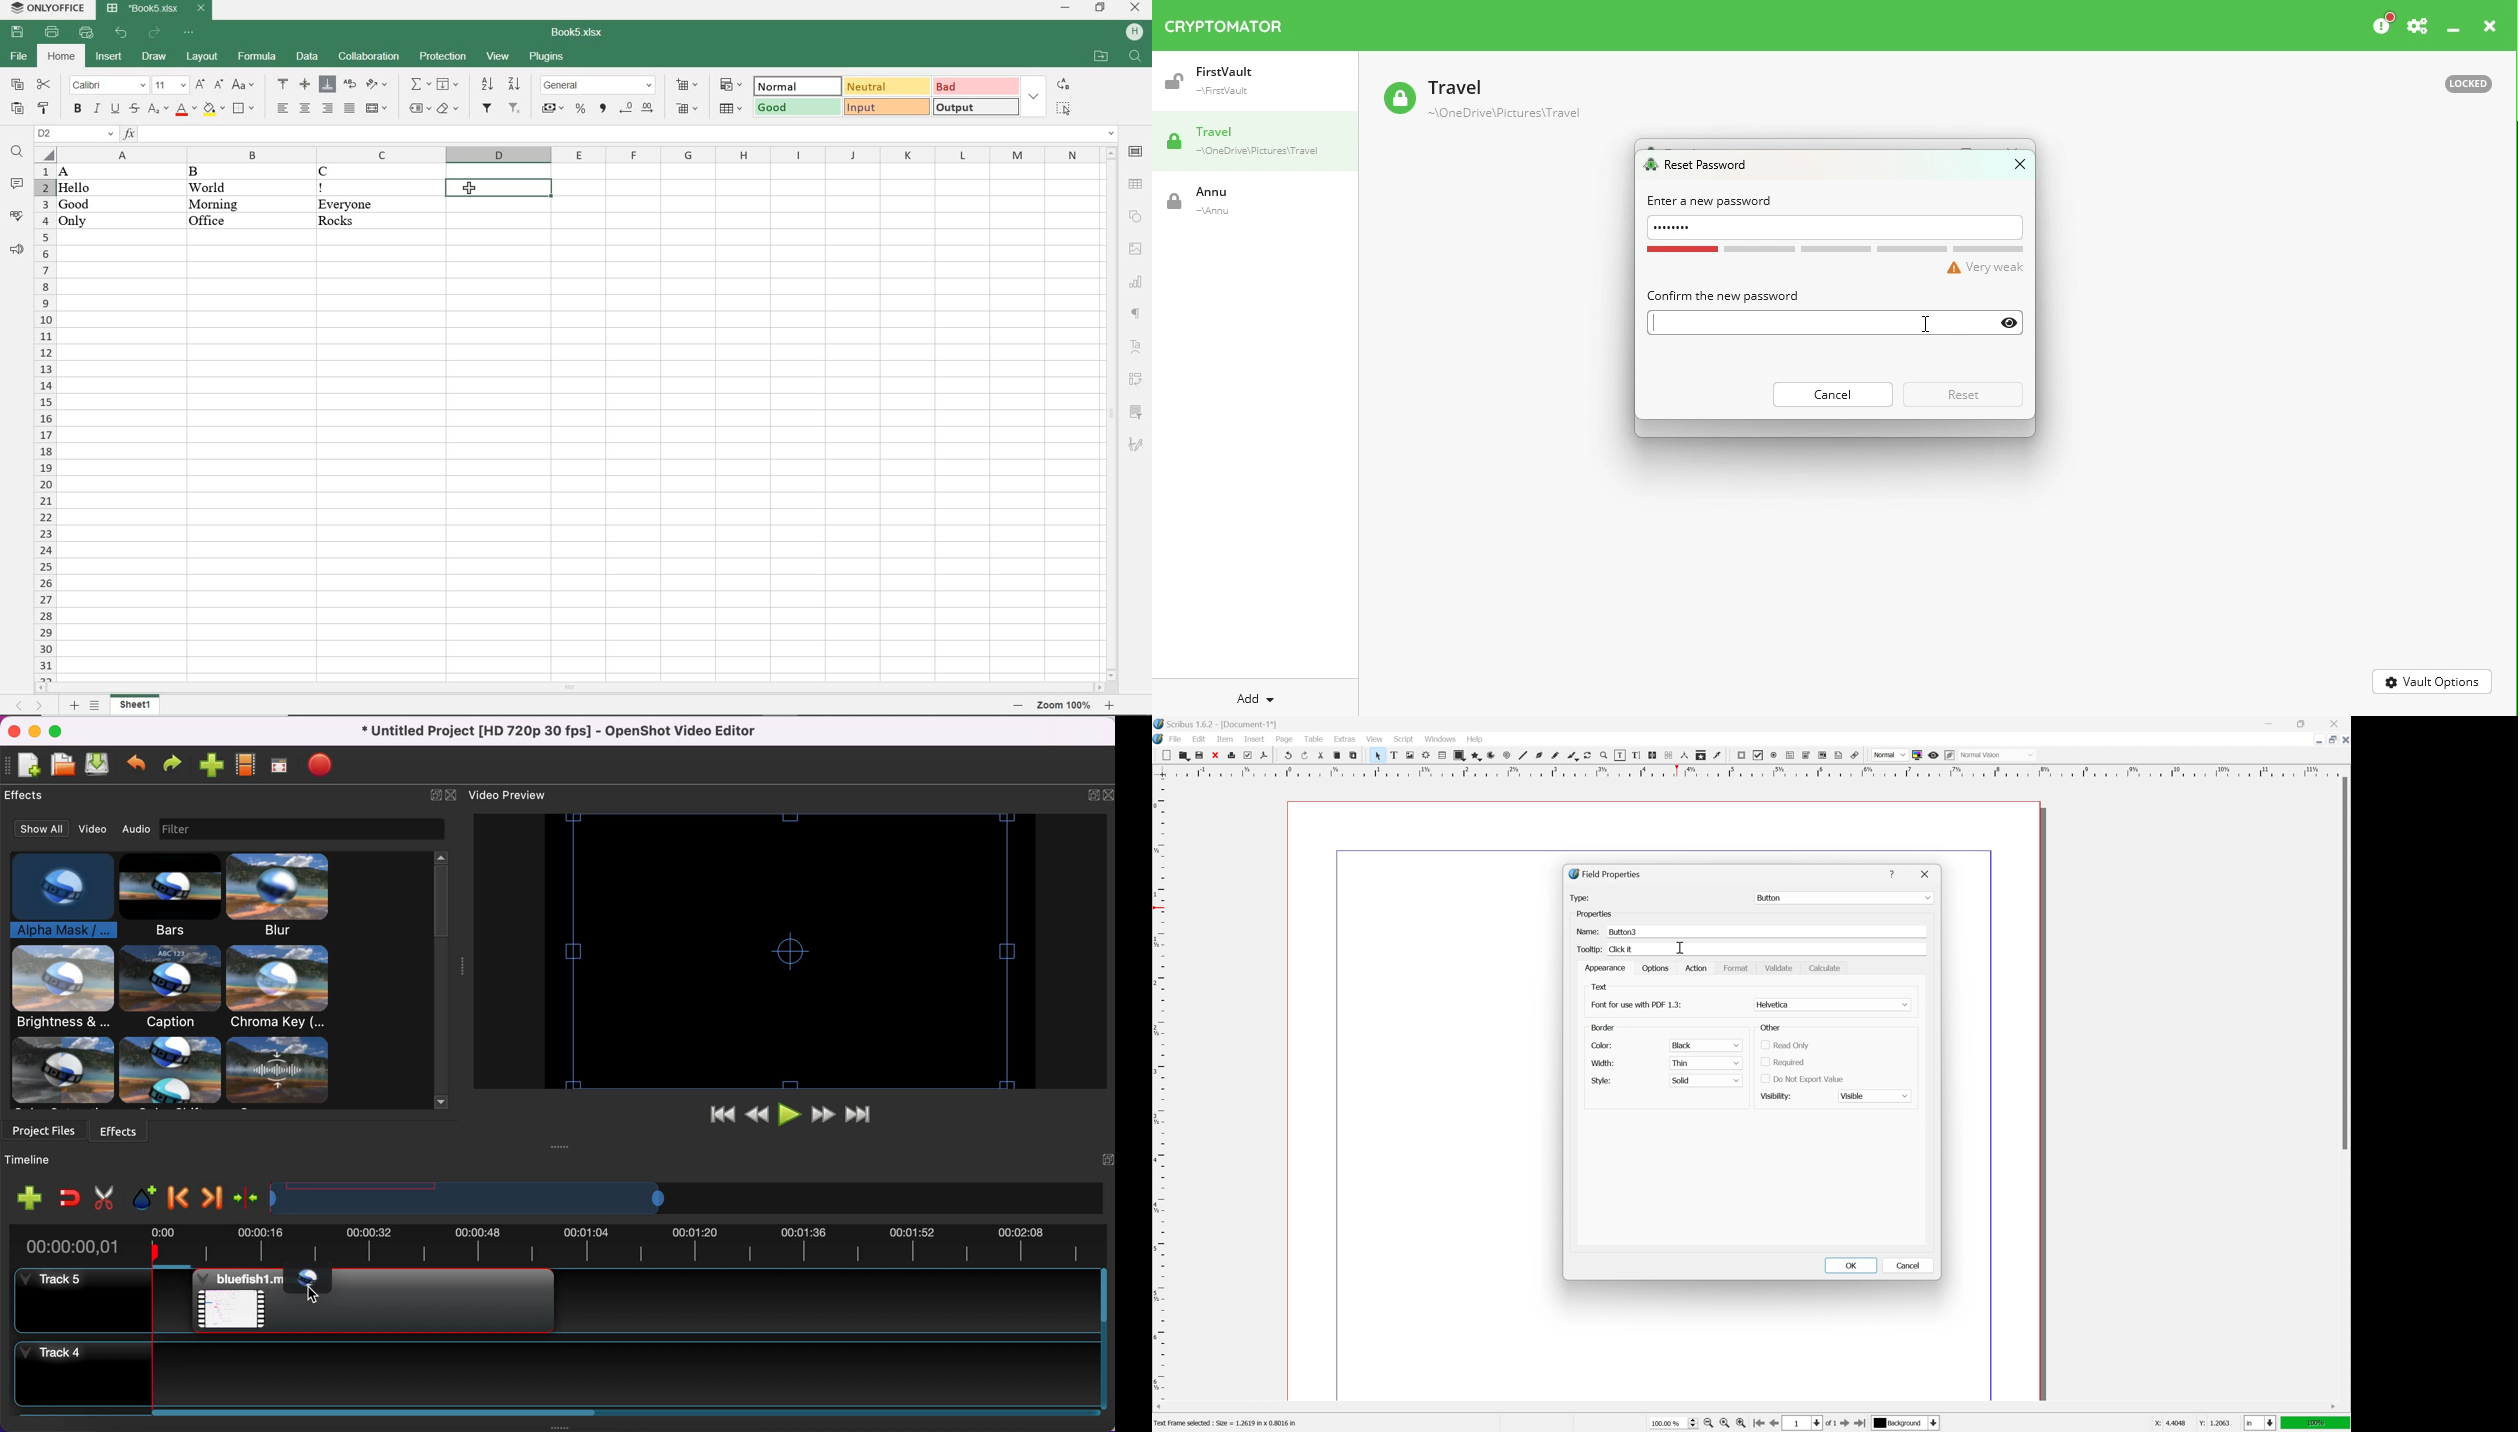  Describe the element at coordinates (2260, 1424) in the screenshot. I see `select current unit` at that location.